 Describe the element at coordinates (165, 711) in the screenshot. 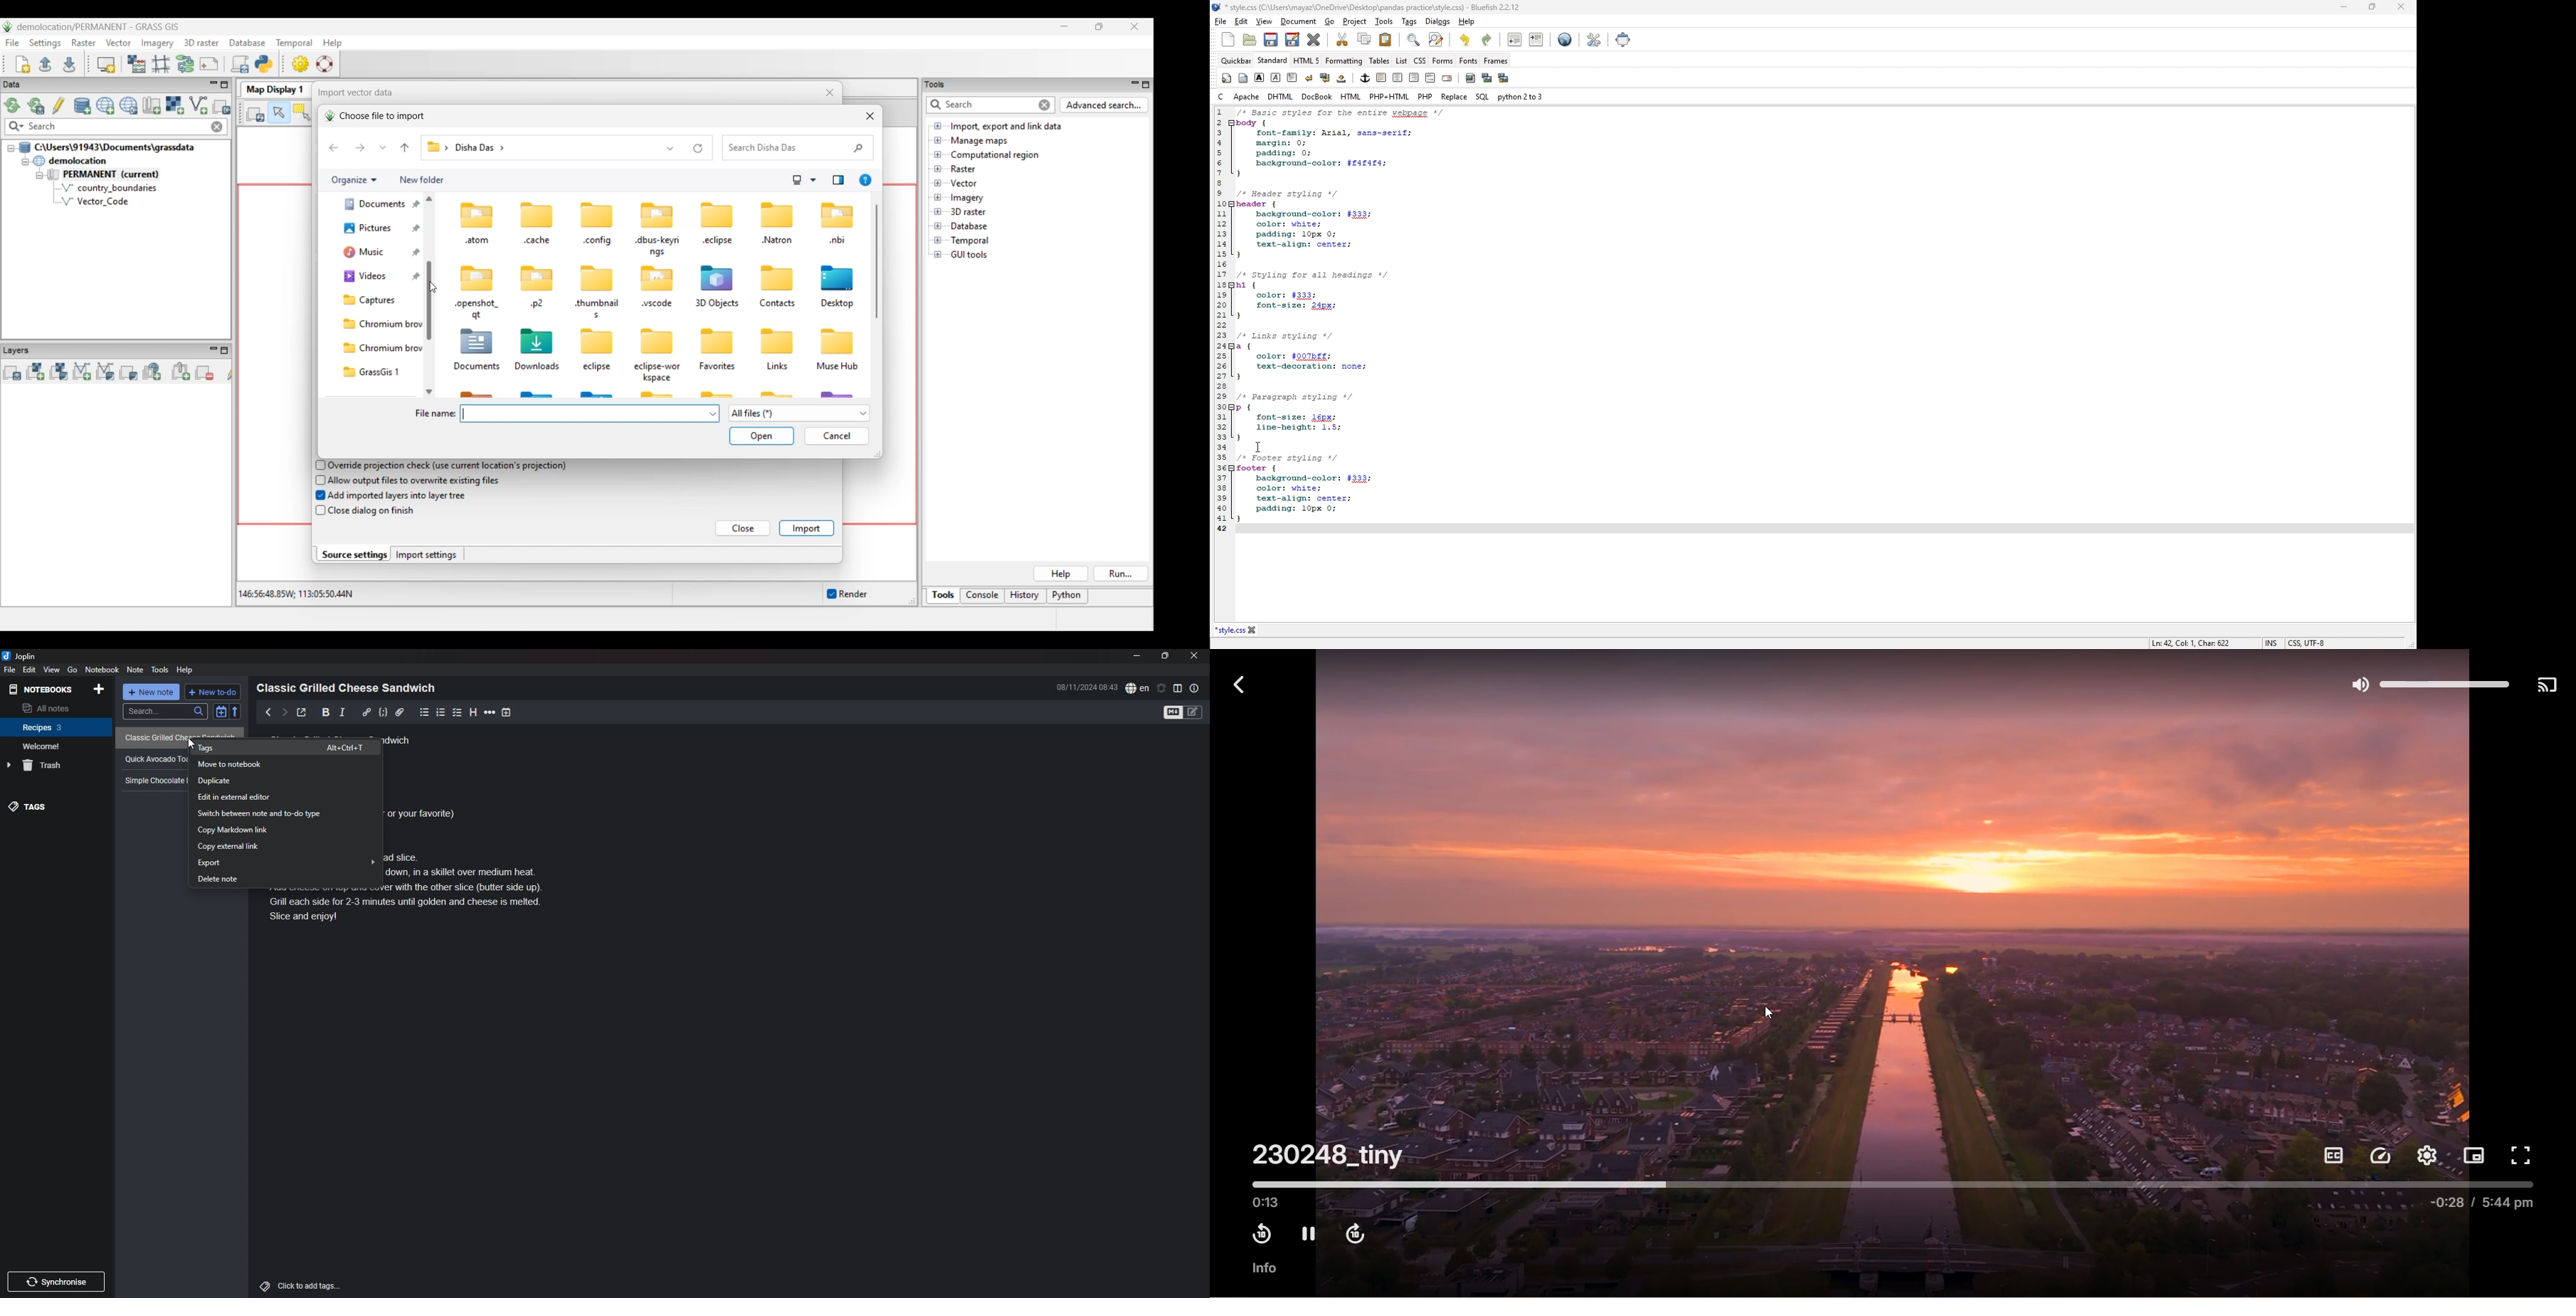

I see `search` at that location.